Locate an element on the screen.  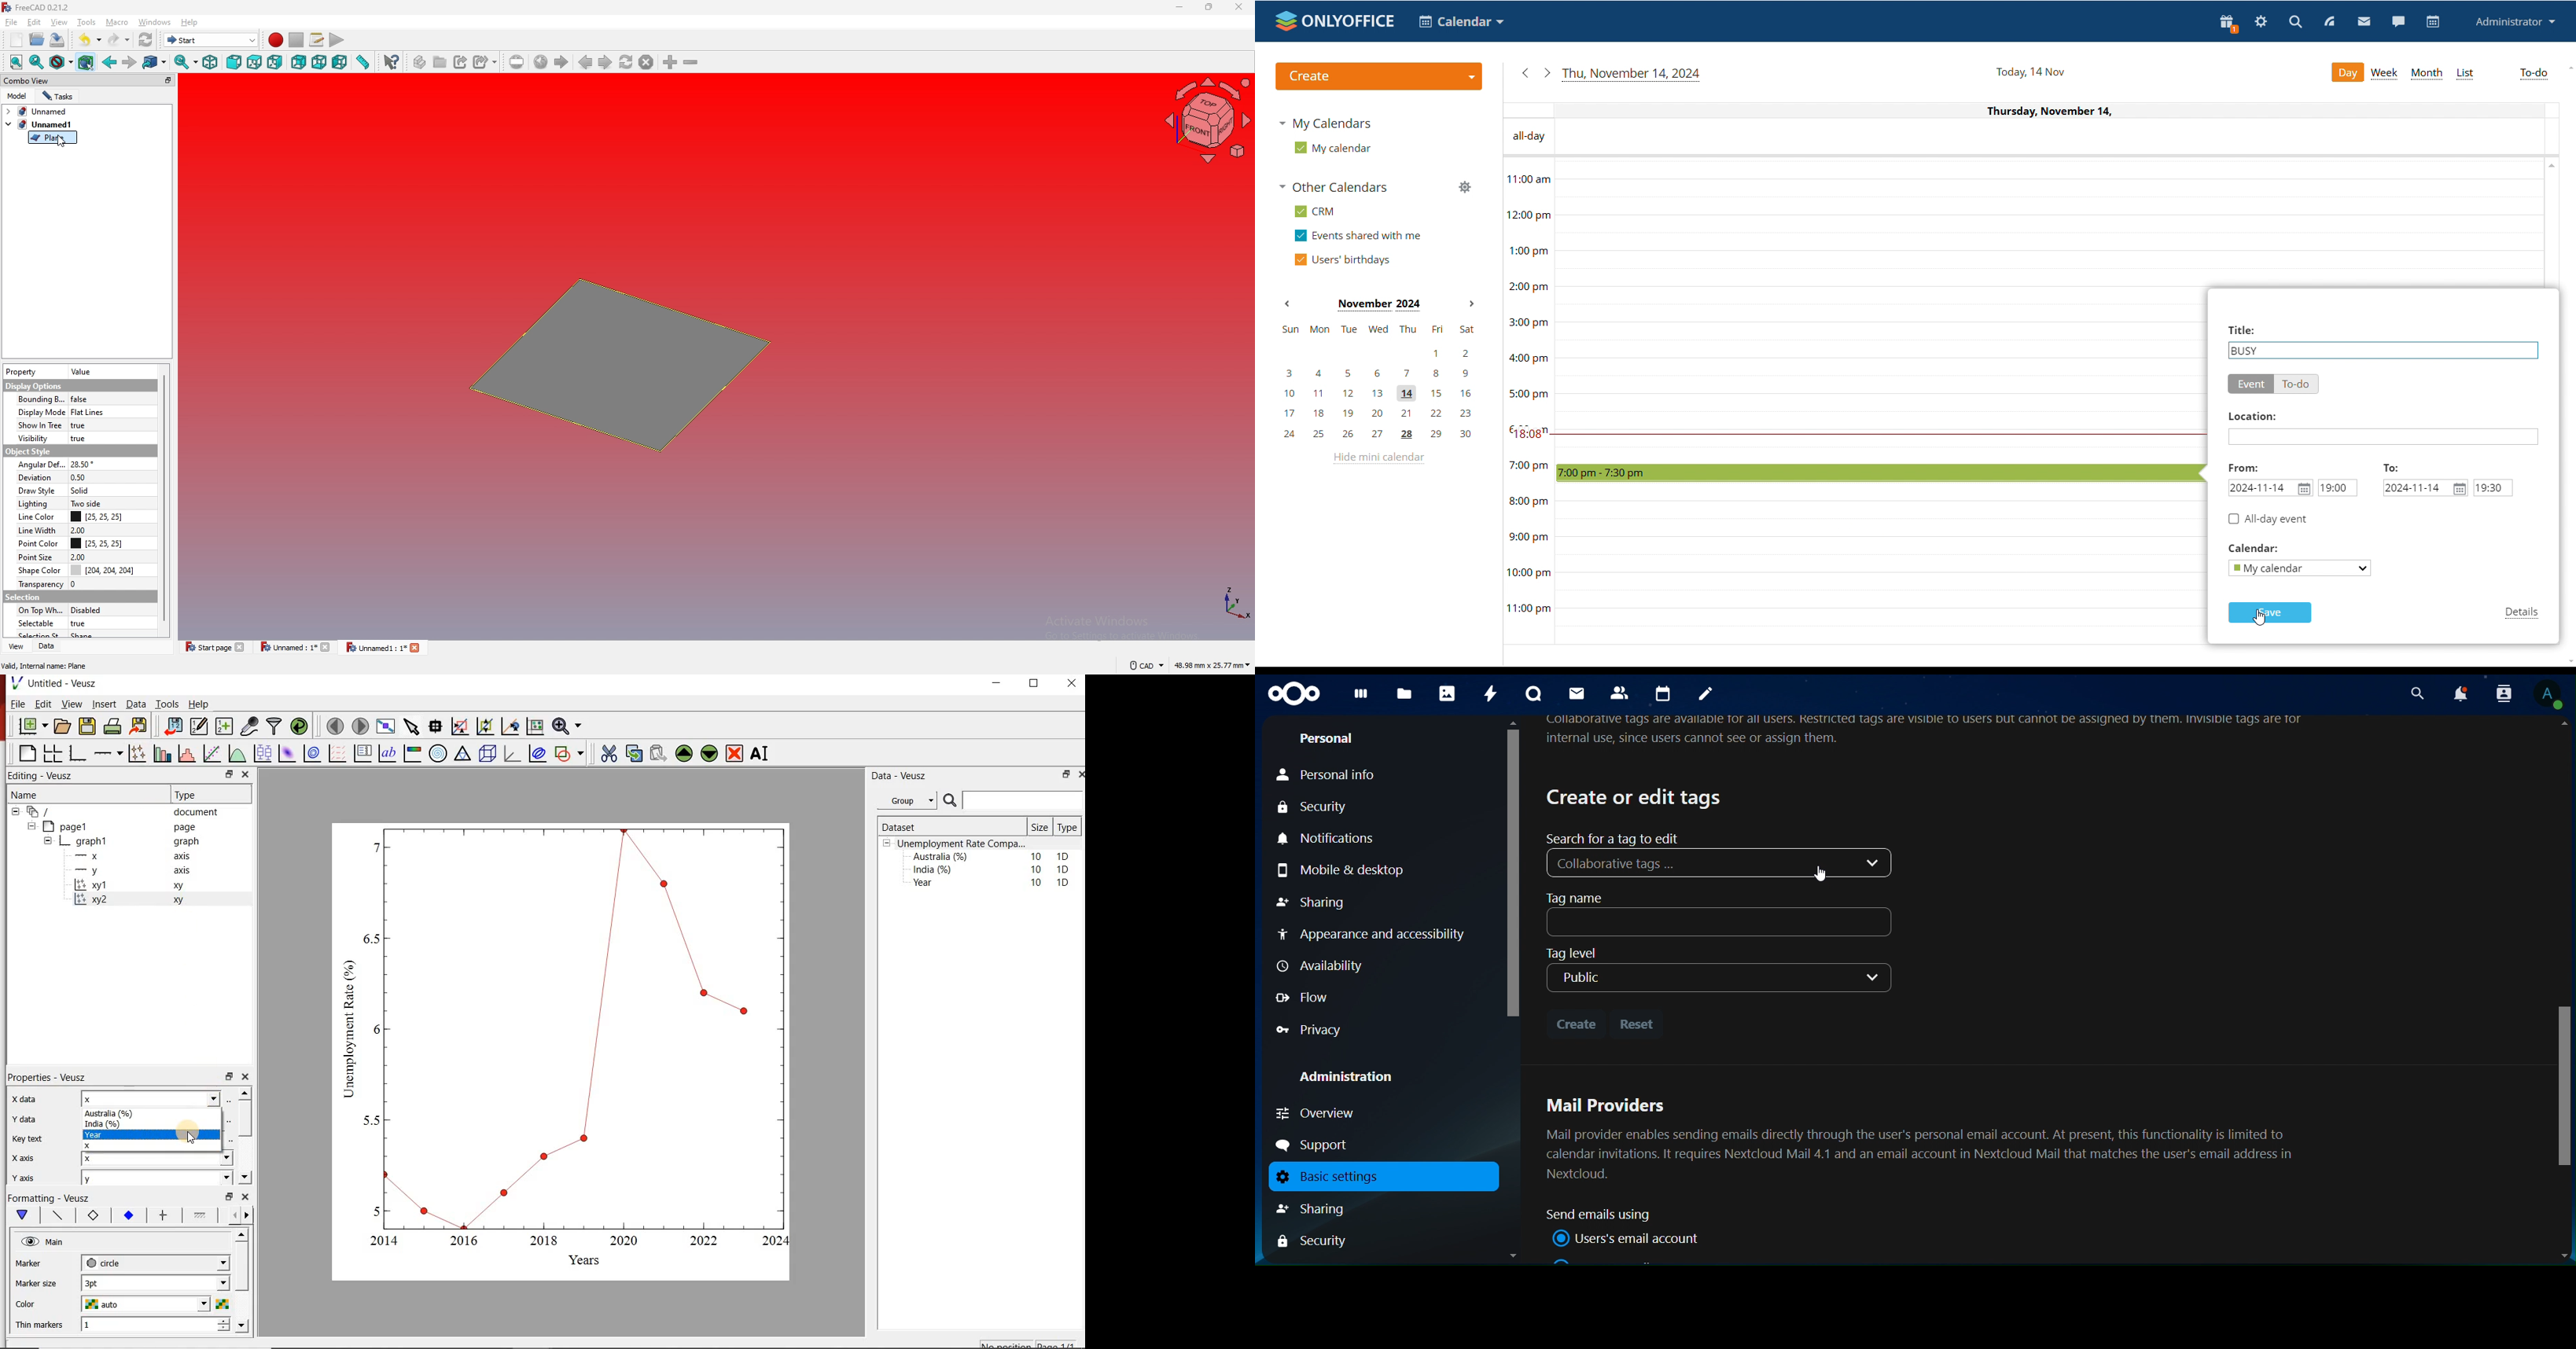
tag name is located at coordinates (1722, 914).